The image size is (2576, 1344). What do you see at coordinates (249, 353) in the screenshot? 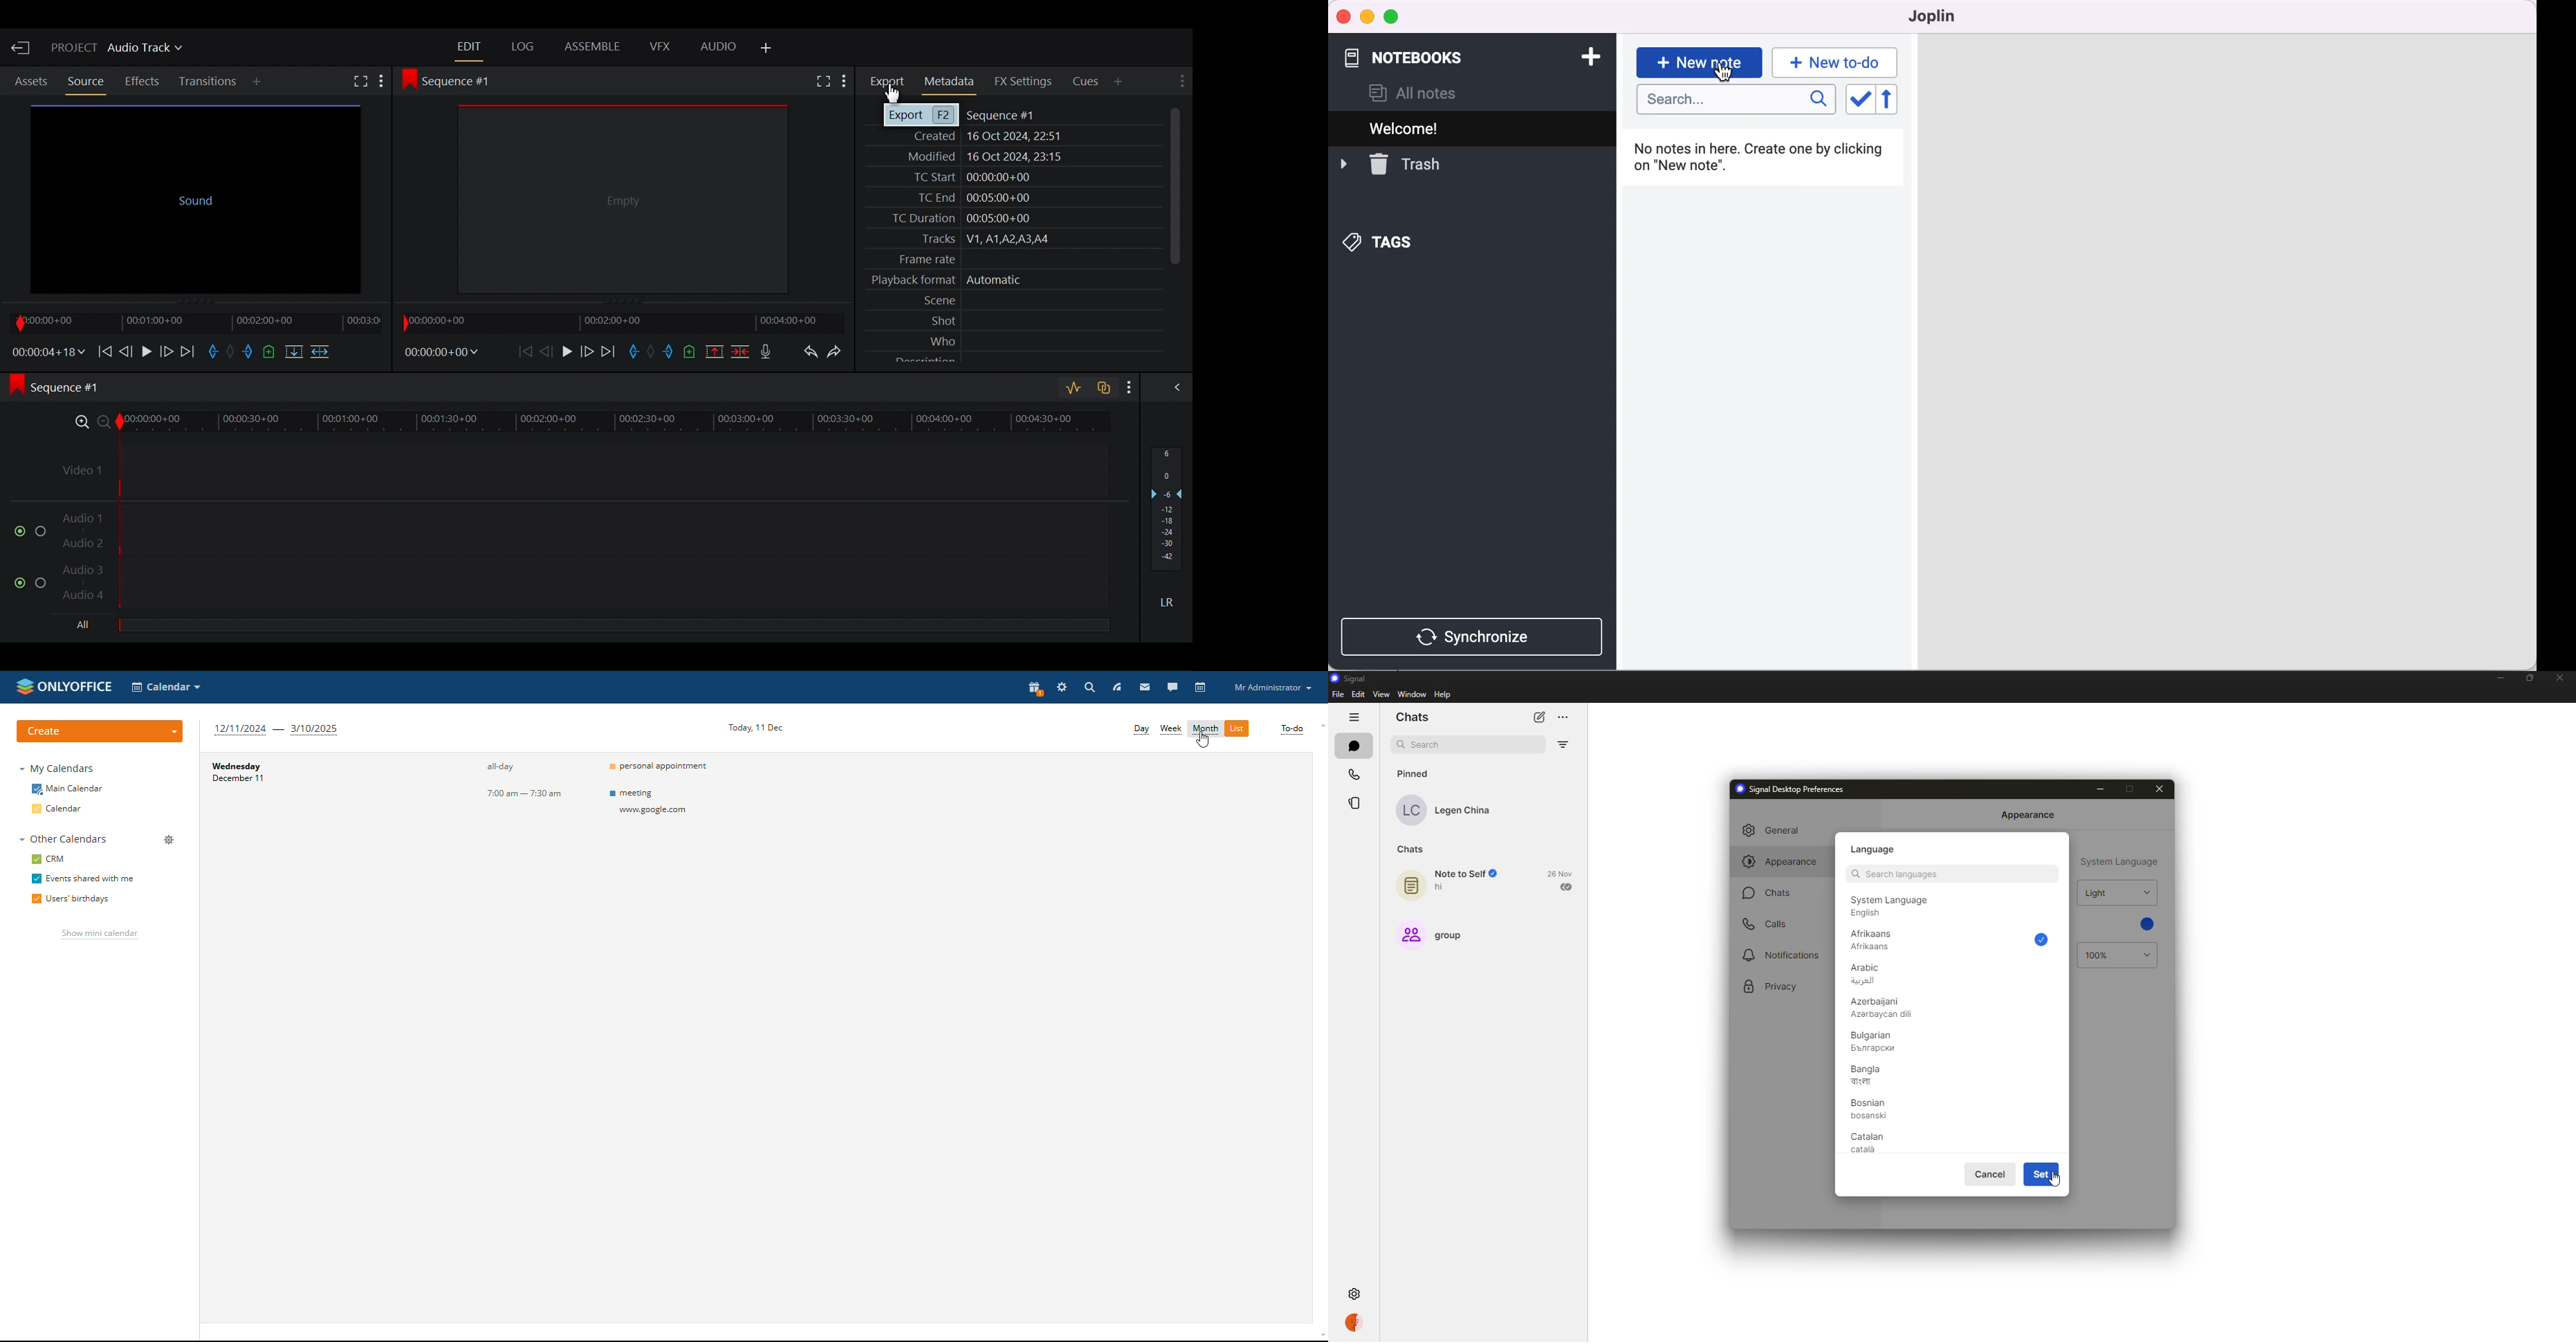
I see `Mark out` at bounding box center [249, 353].